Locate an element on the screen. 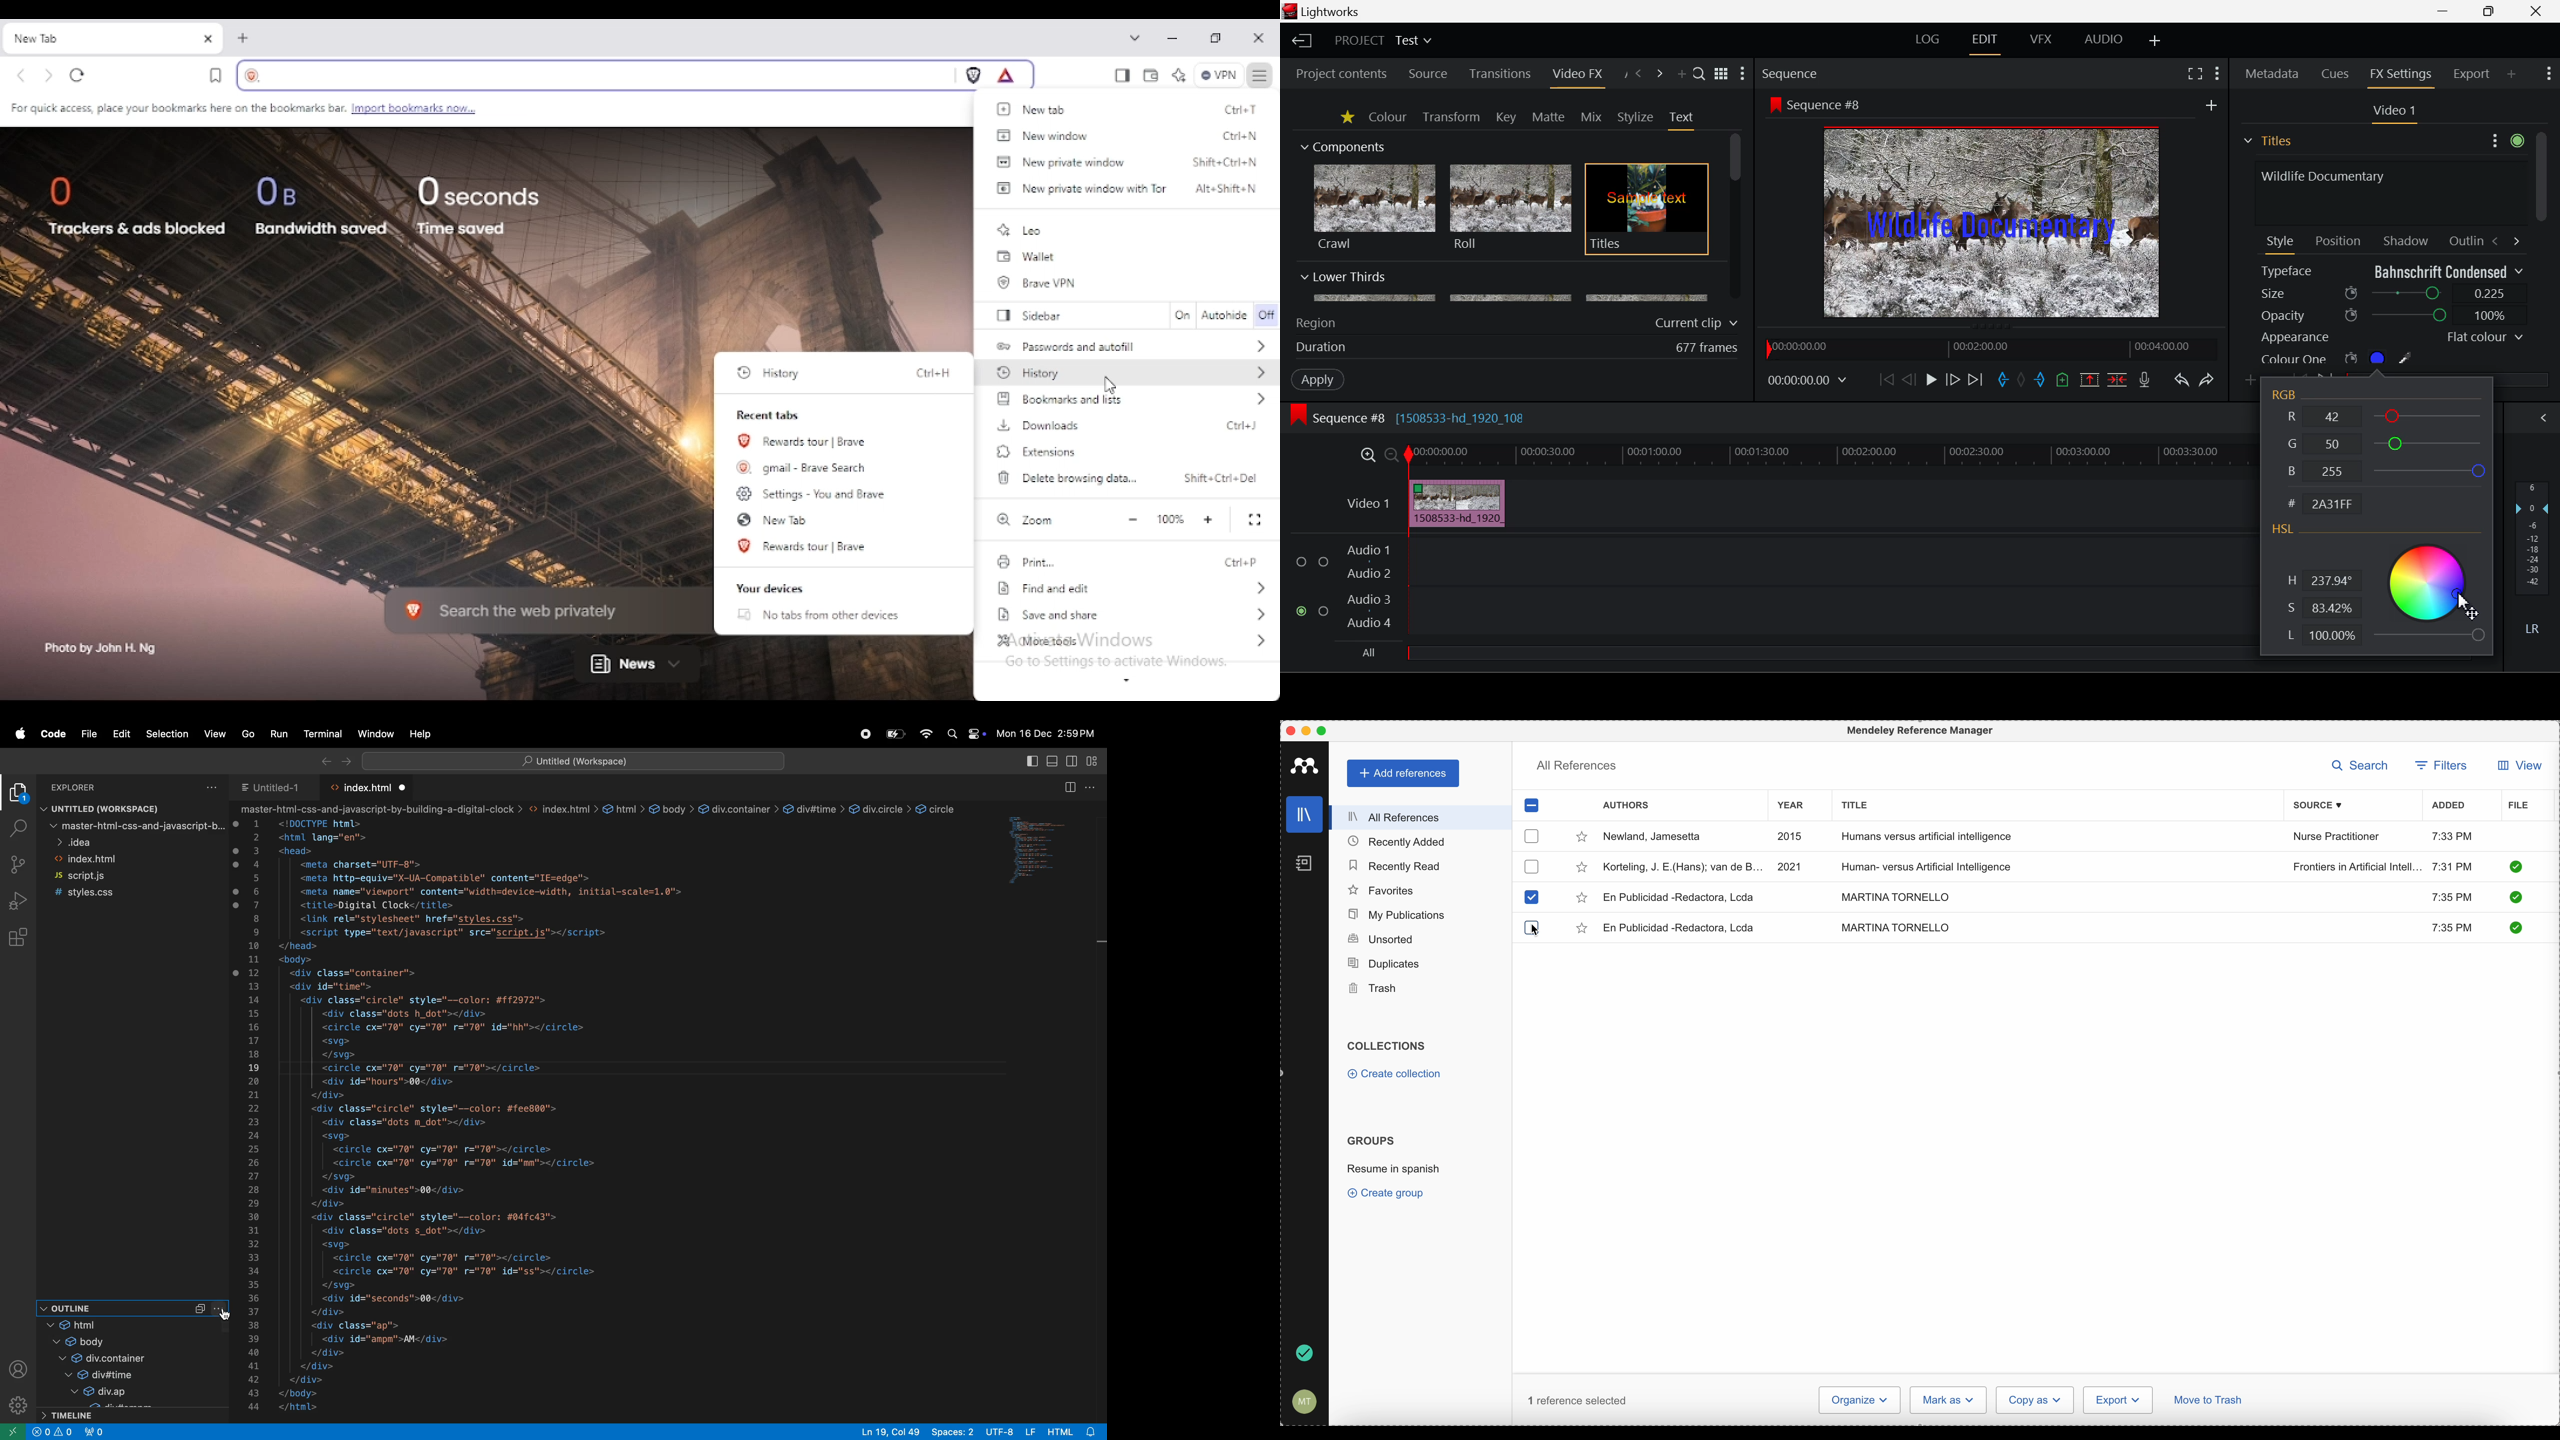  icon is located at coordinates (1774, 104).